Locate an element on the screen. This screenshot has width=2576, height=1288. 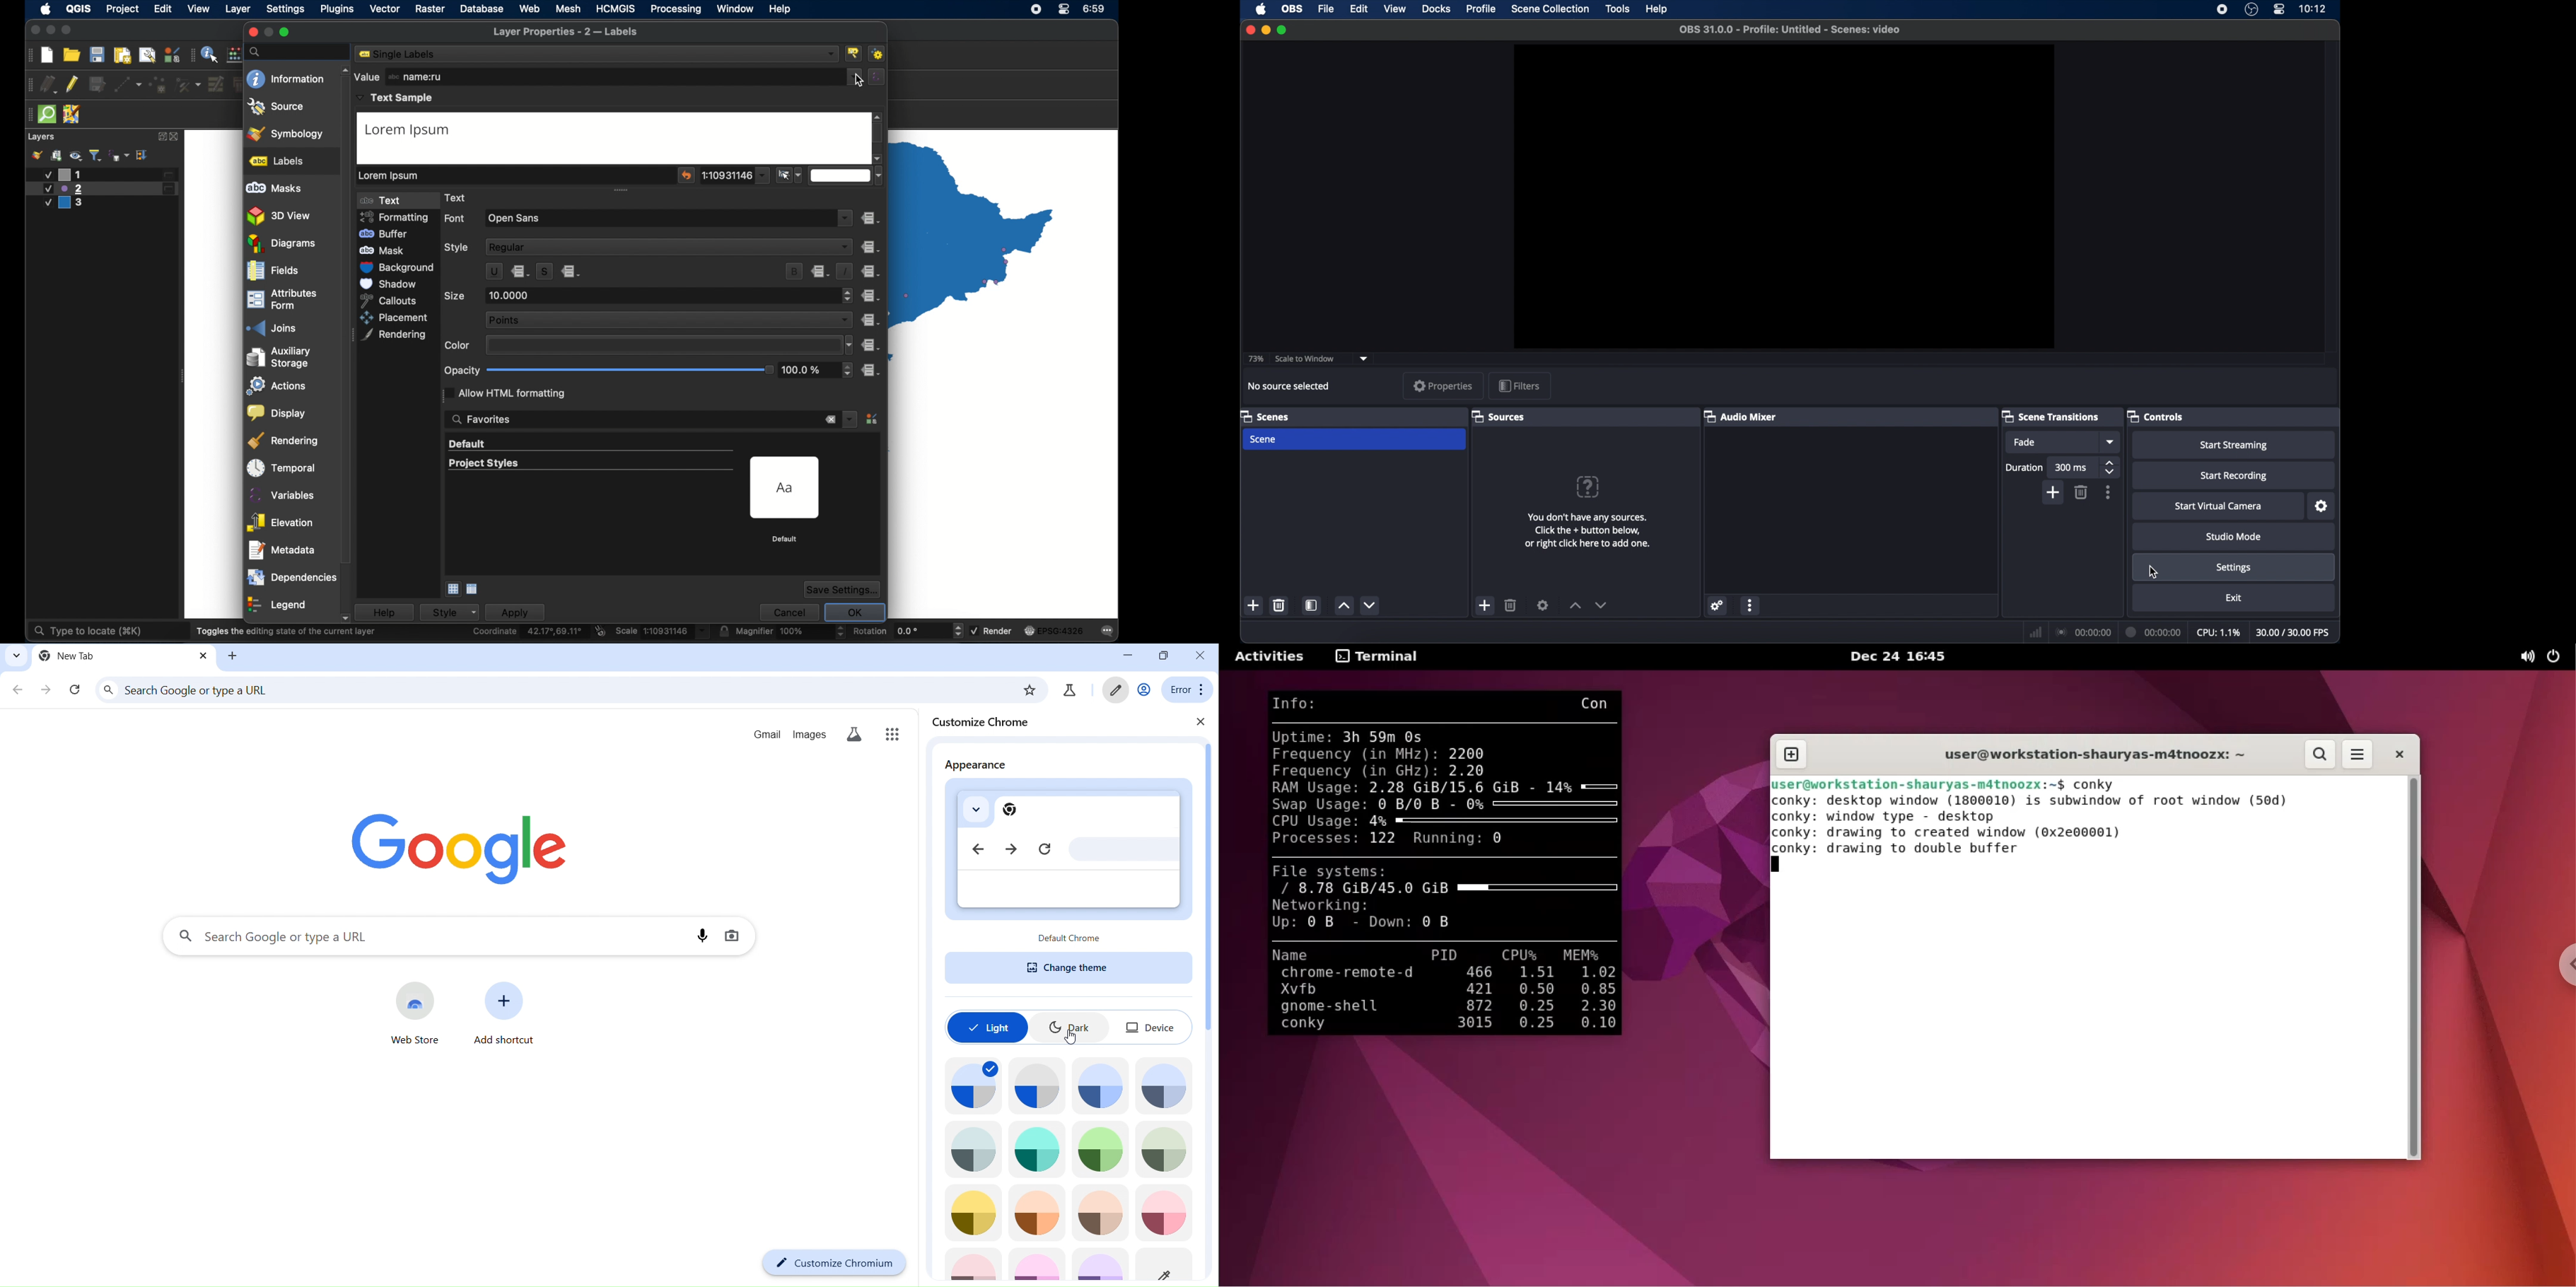
settings is located at coordinates (2235, 567).